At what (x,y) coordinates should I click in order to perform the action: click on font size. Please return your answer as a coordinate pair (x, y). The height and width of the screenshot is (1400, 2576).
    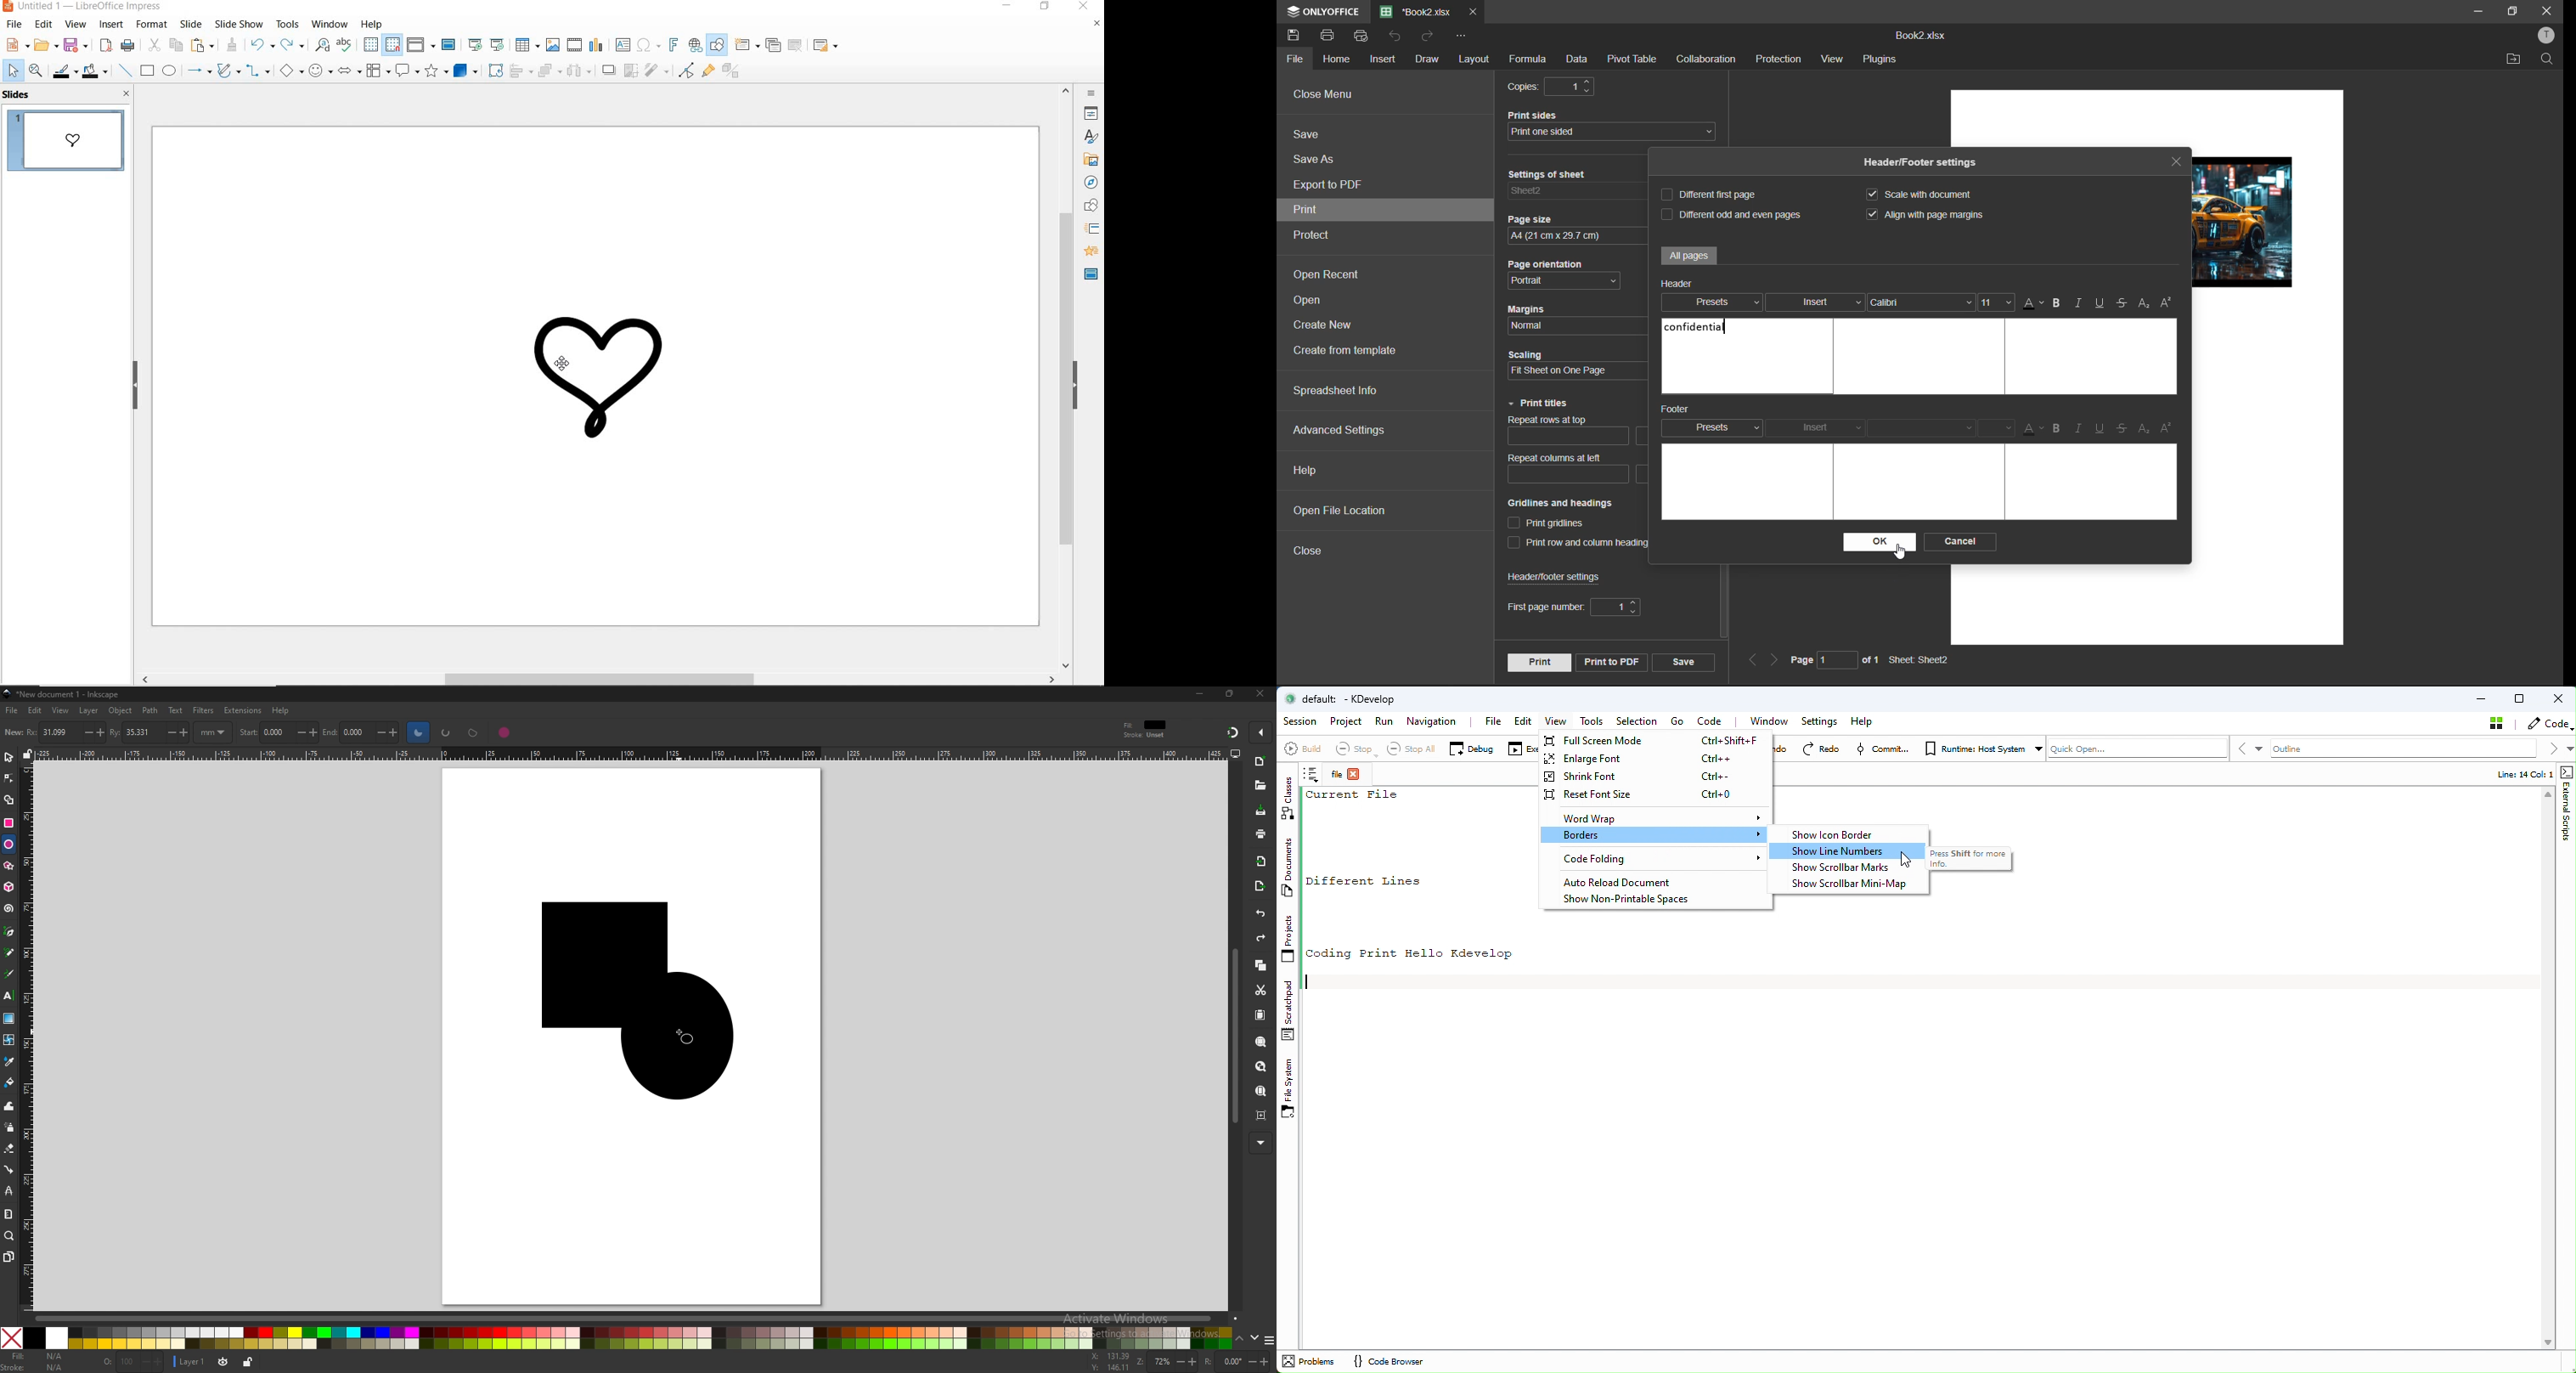
    Looking at the image, I should click on (1997, 428).